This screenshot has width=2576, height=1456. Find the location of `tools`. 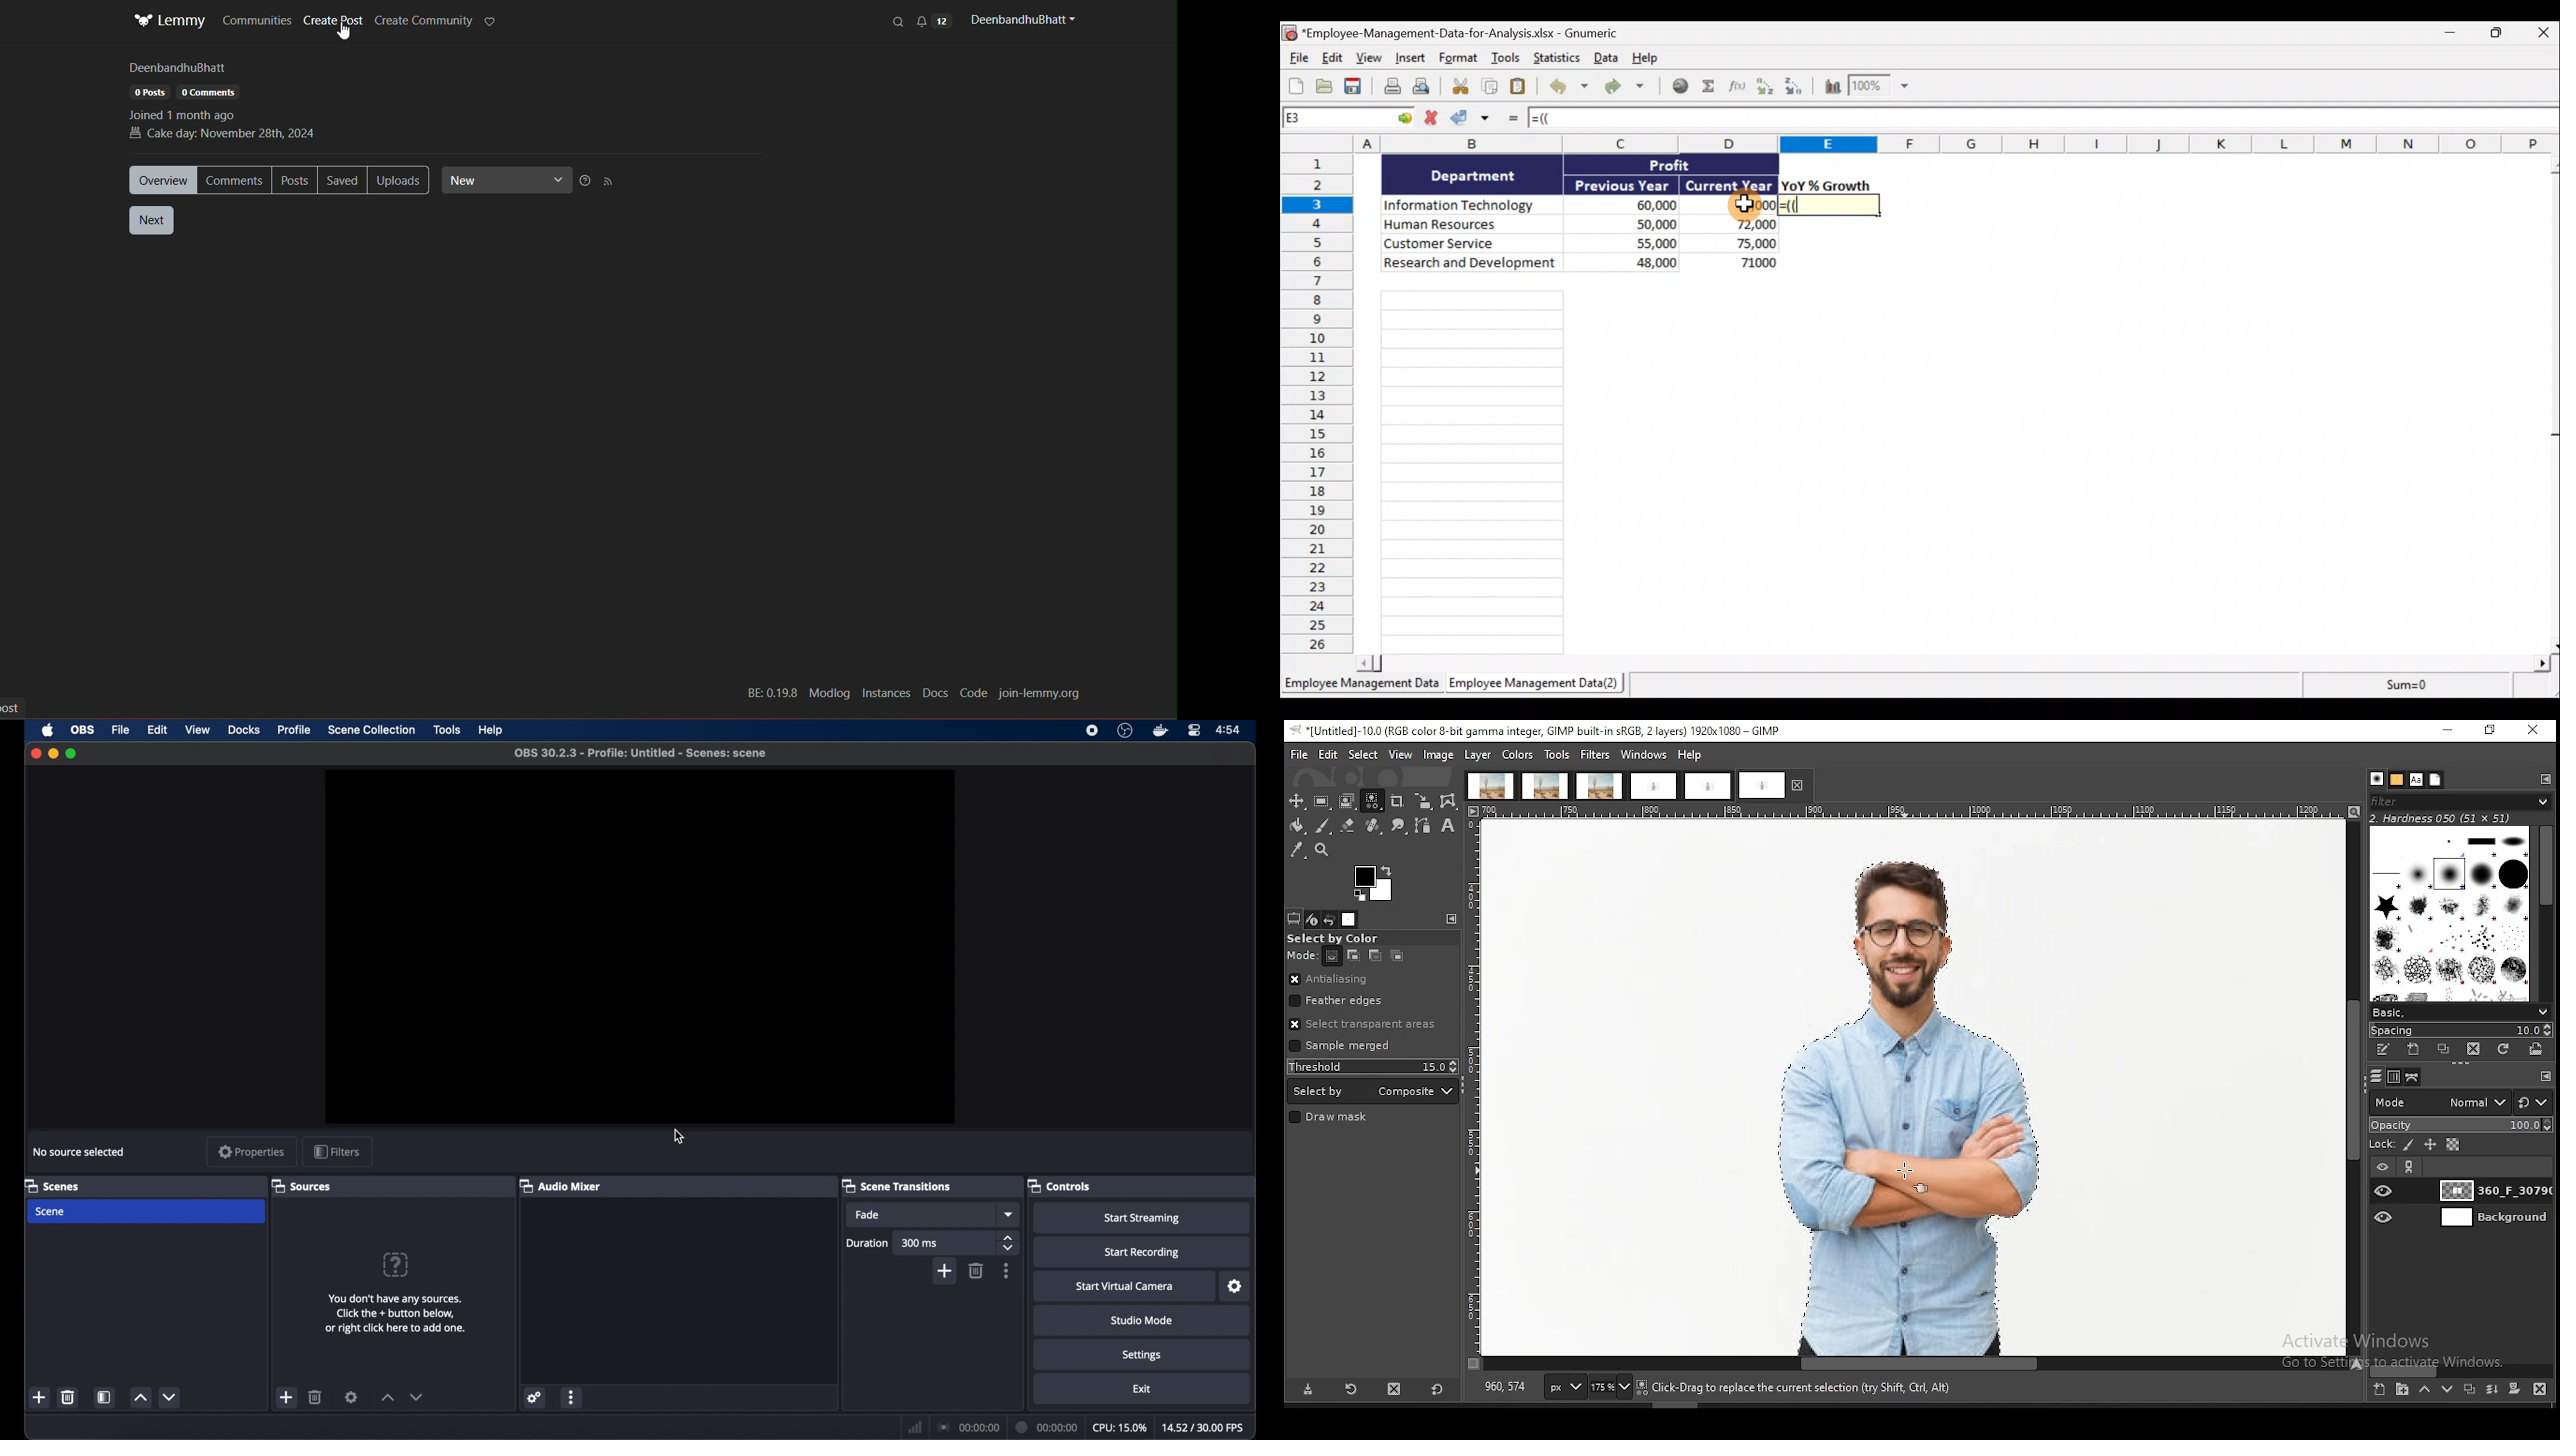

tools is located at coordinates (447, 730).